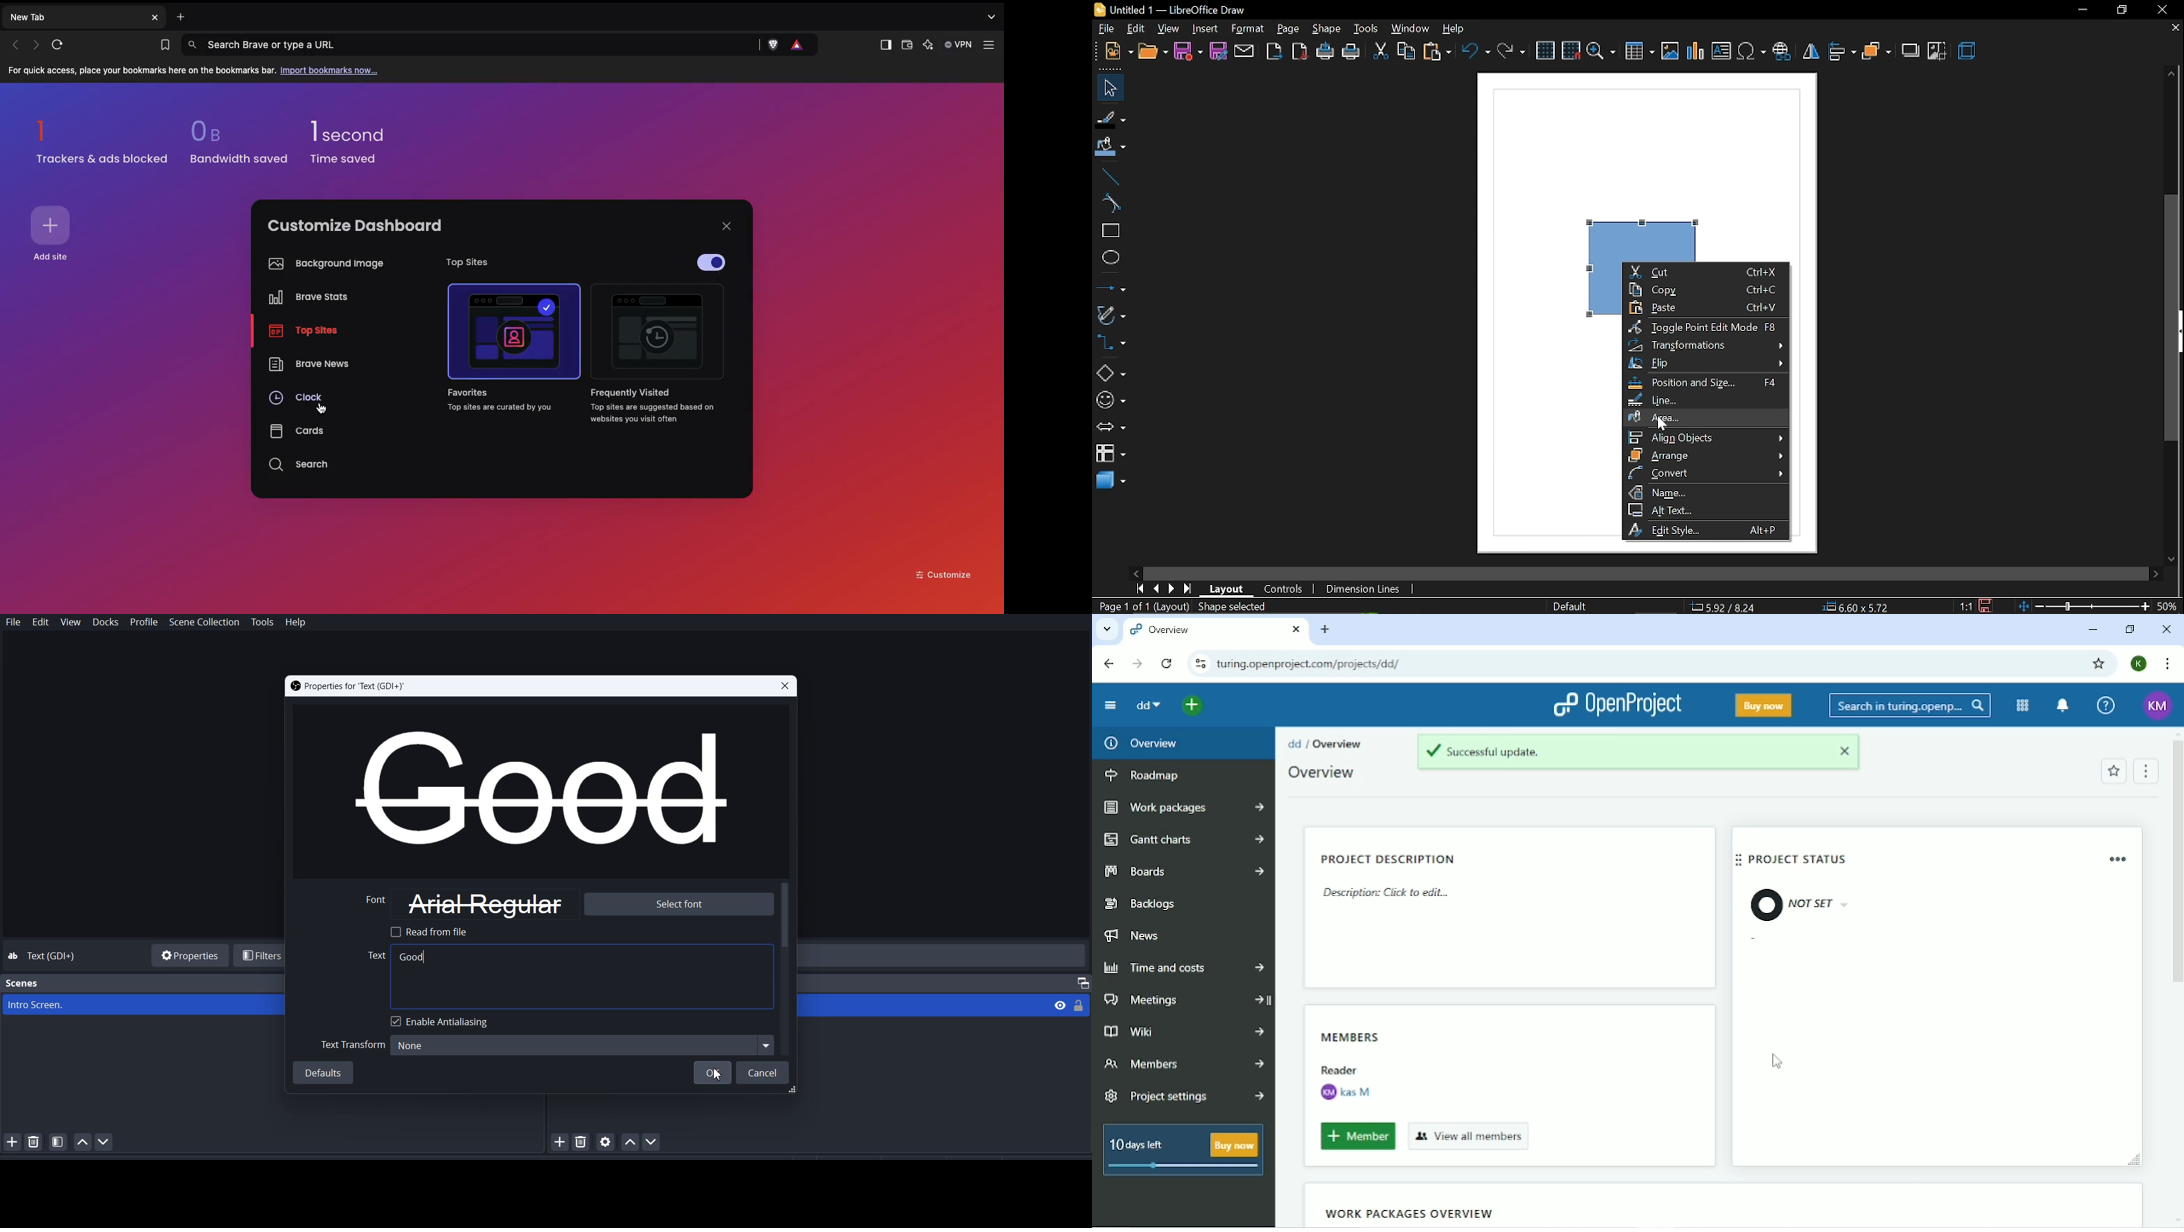 The width and height of the screenshot is (2184, 1232). I want to click on Insert chart, so click(1697, 52).